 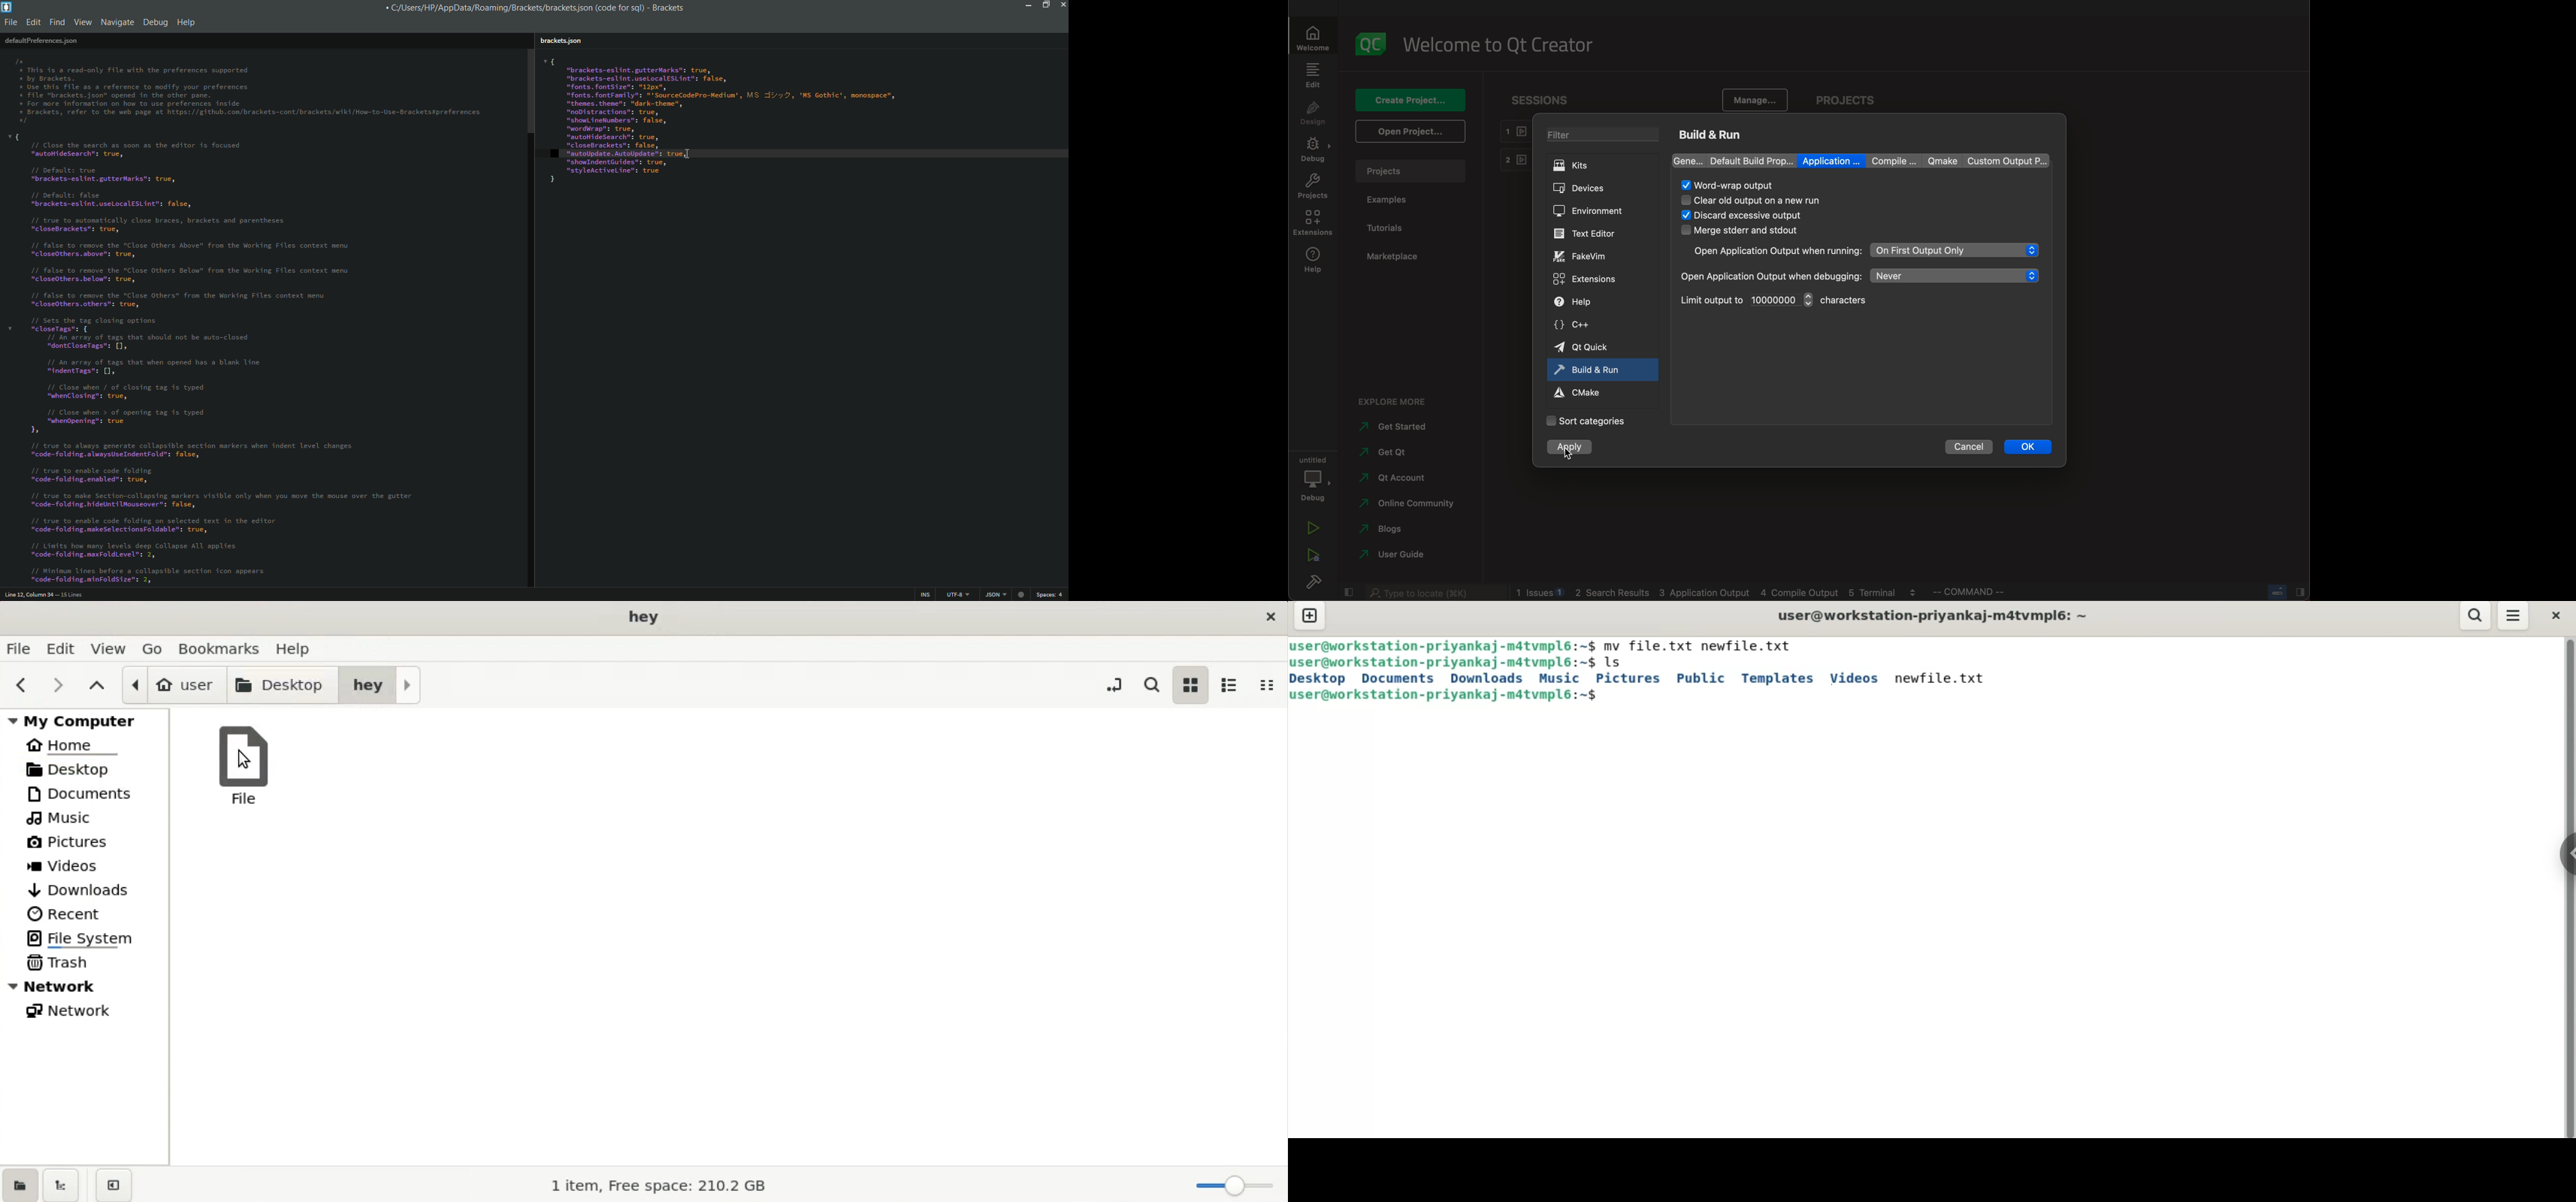 What do you see at coordinates (691, 154) in the screenshot?
I see `cursor` at bounding box center [691, 154].